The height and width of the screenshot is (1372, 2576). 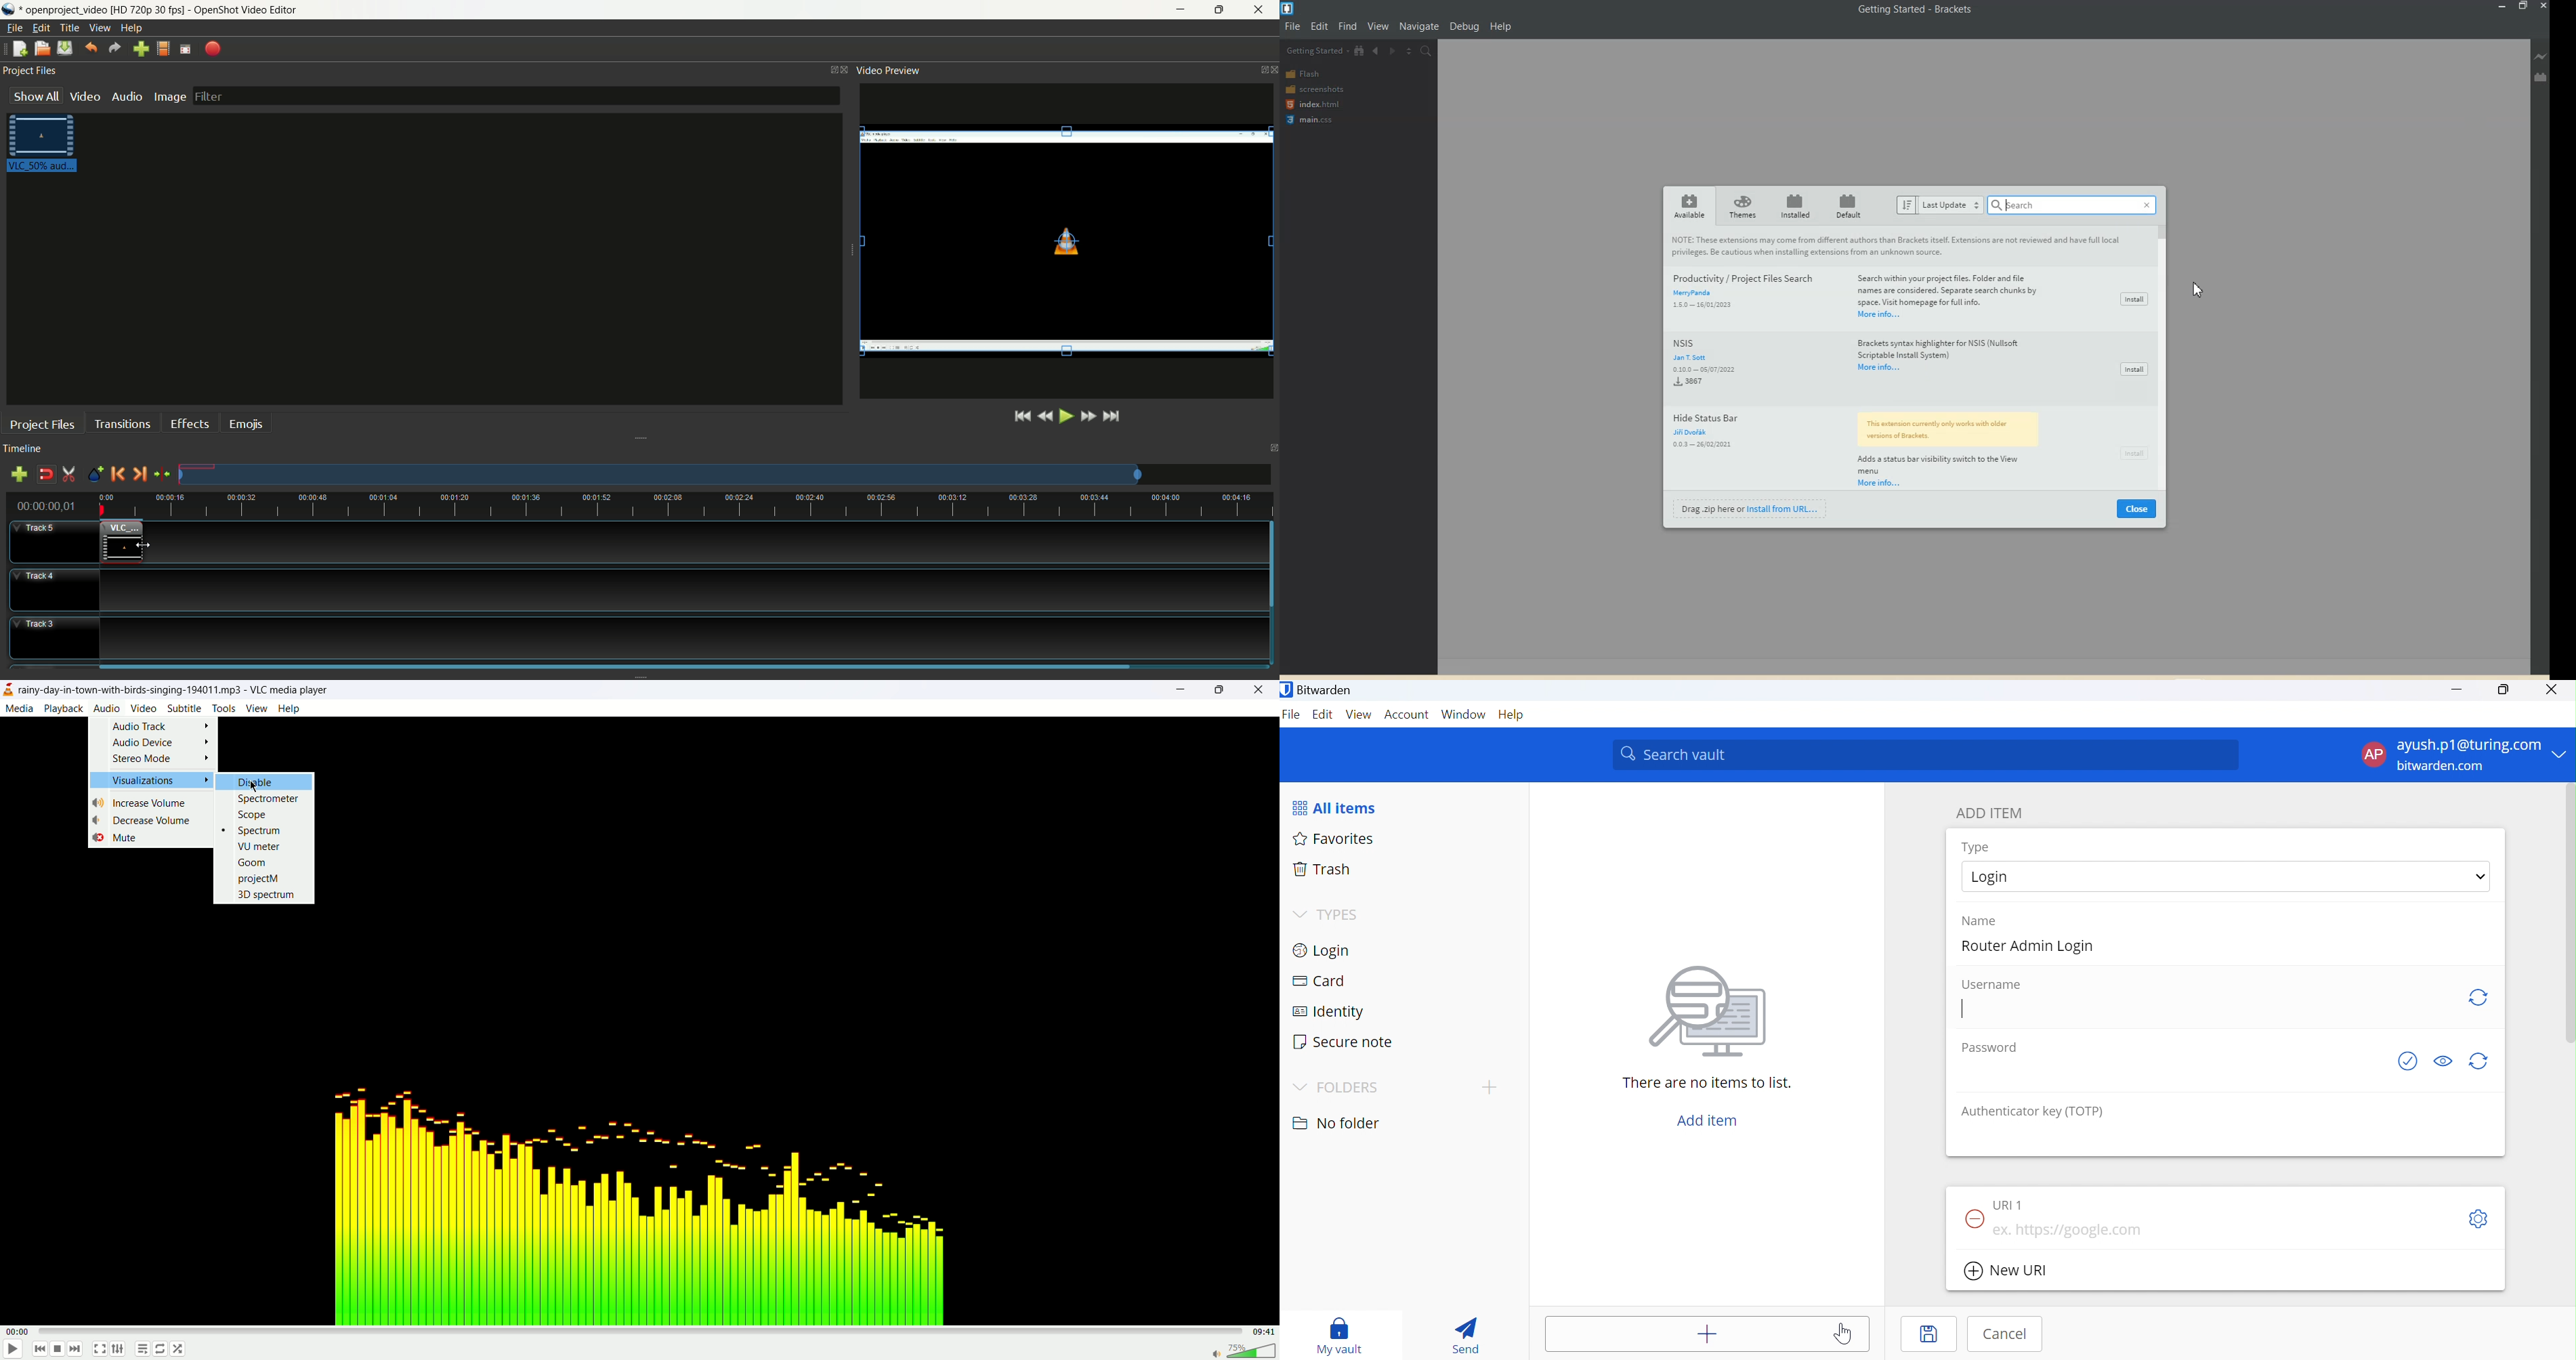 What do you see at coordinates (64, 709) in the screenshot?
I see `playback` at bounding box center [64, 709].